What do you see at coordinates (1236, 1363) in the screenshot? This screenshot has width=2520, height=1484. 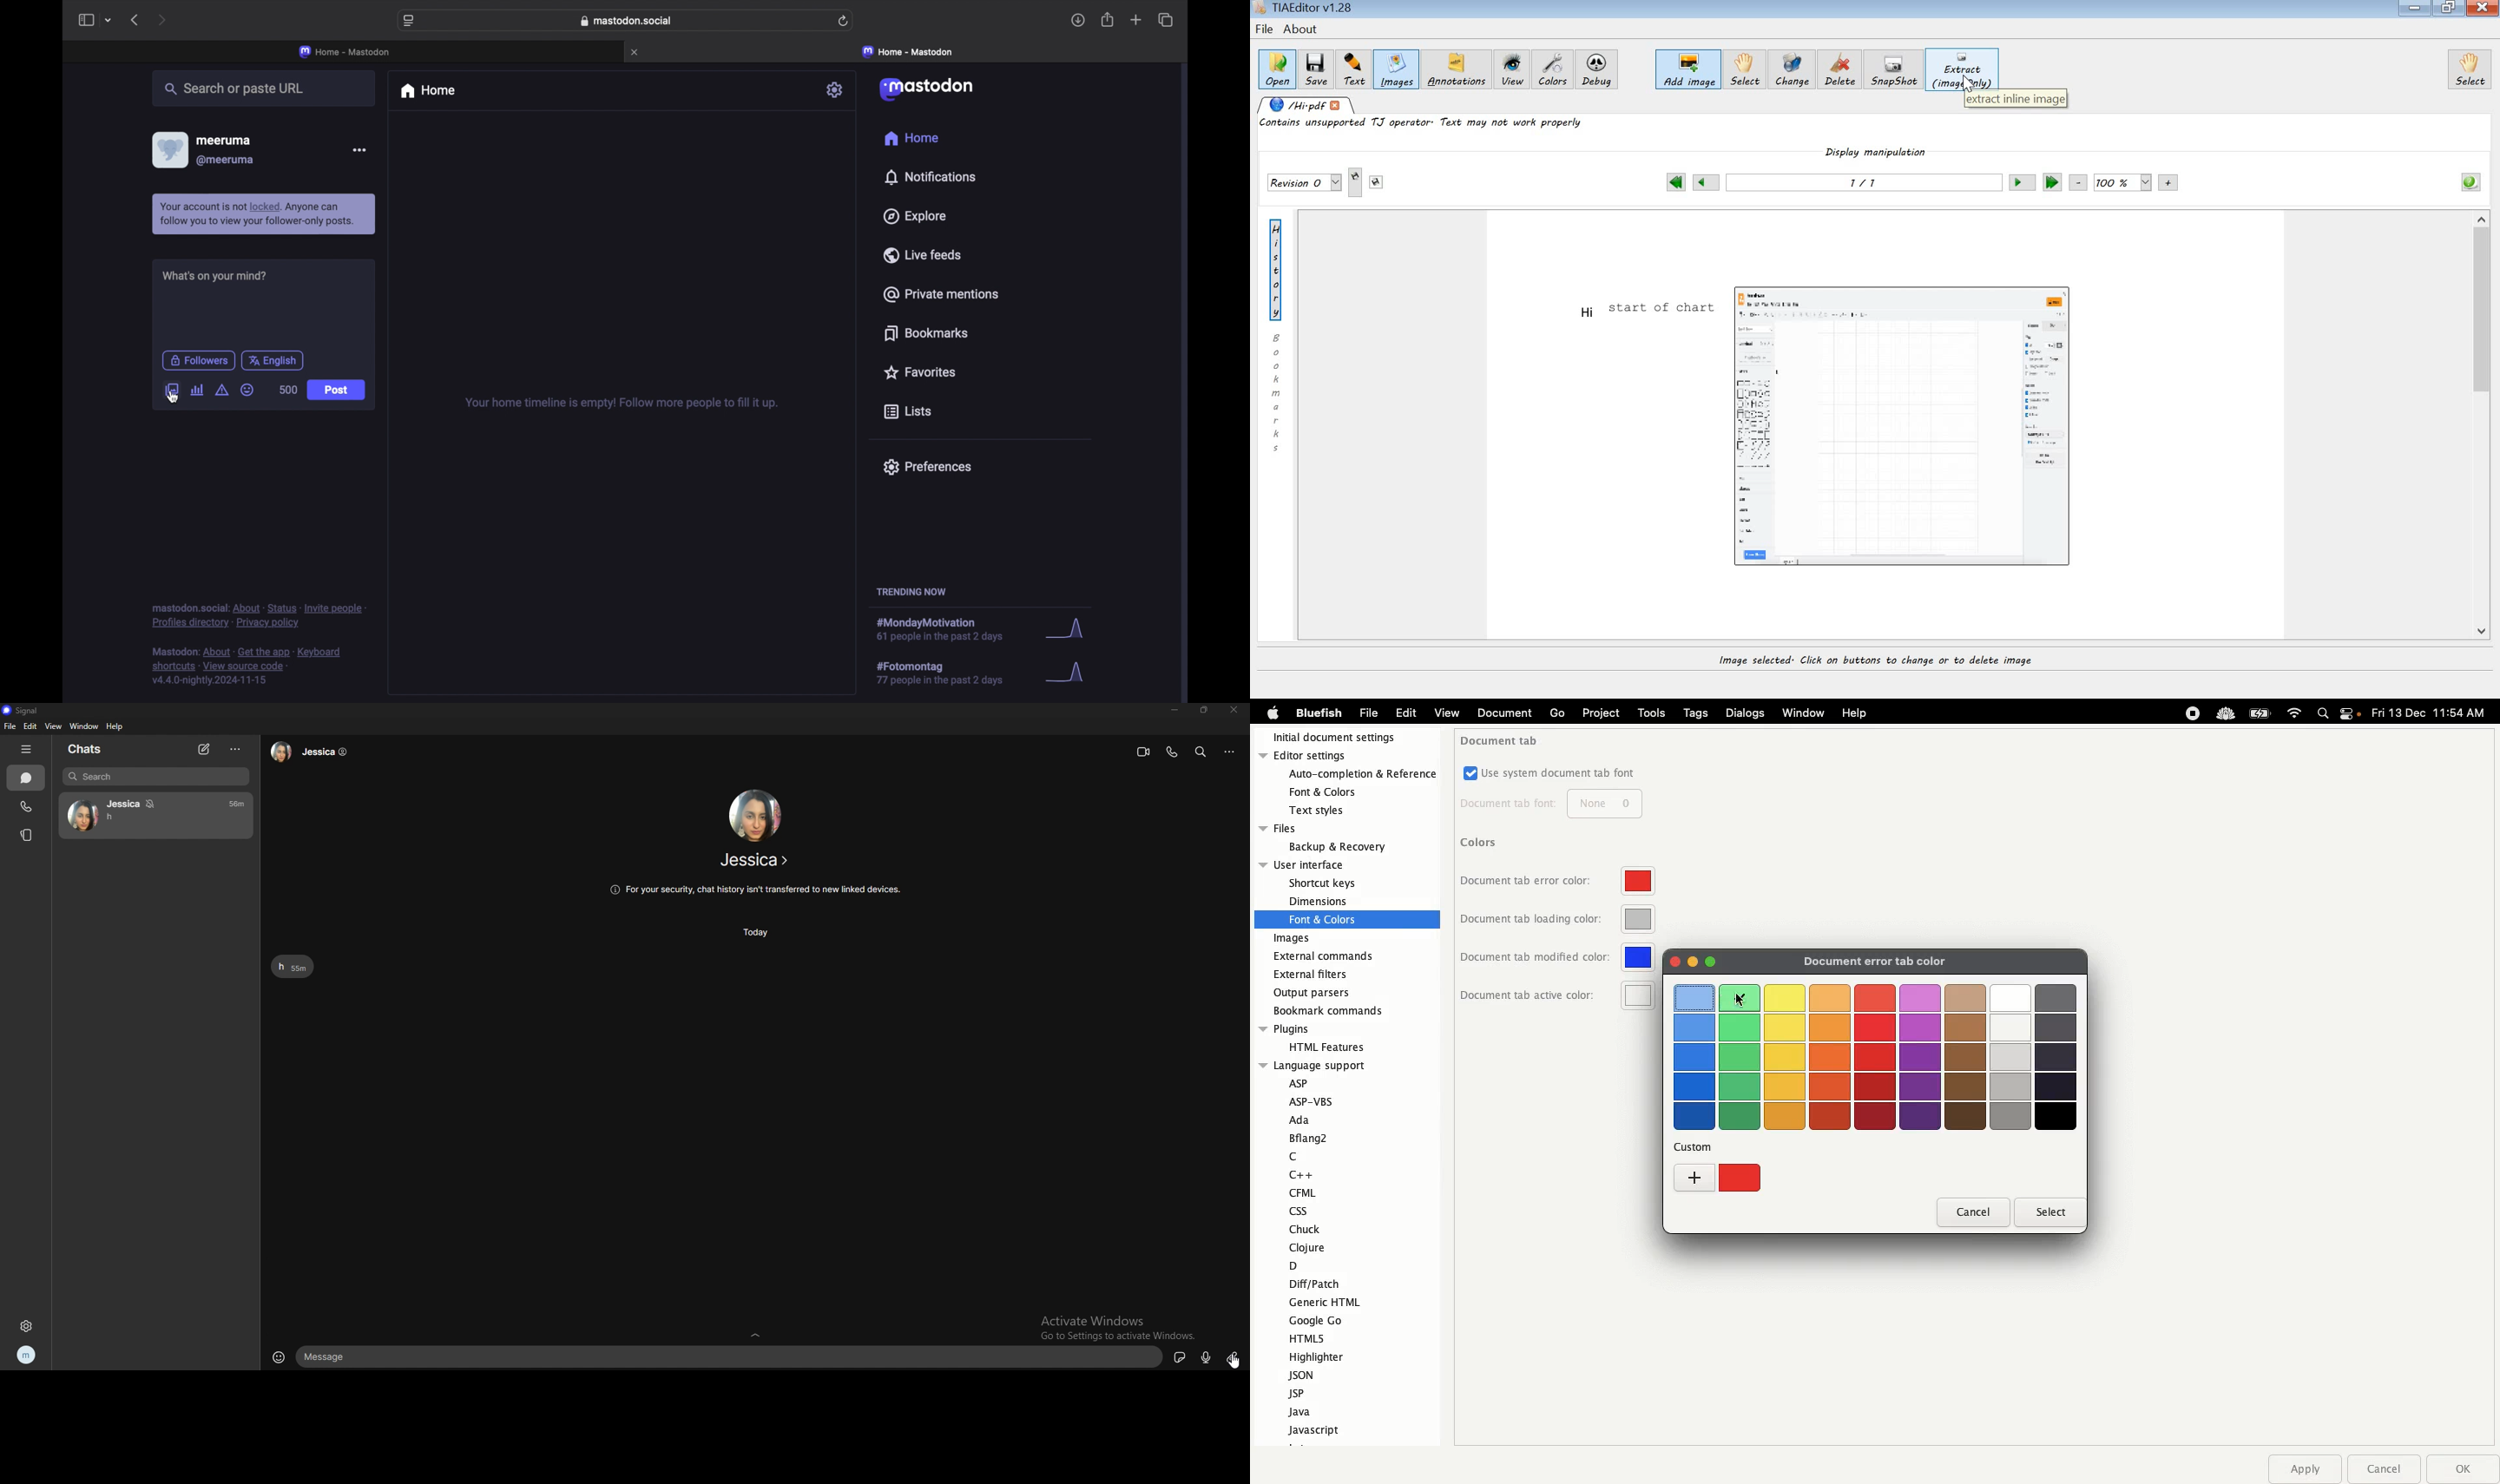 I see `cursor` at bounding box center [1236, 1363].